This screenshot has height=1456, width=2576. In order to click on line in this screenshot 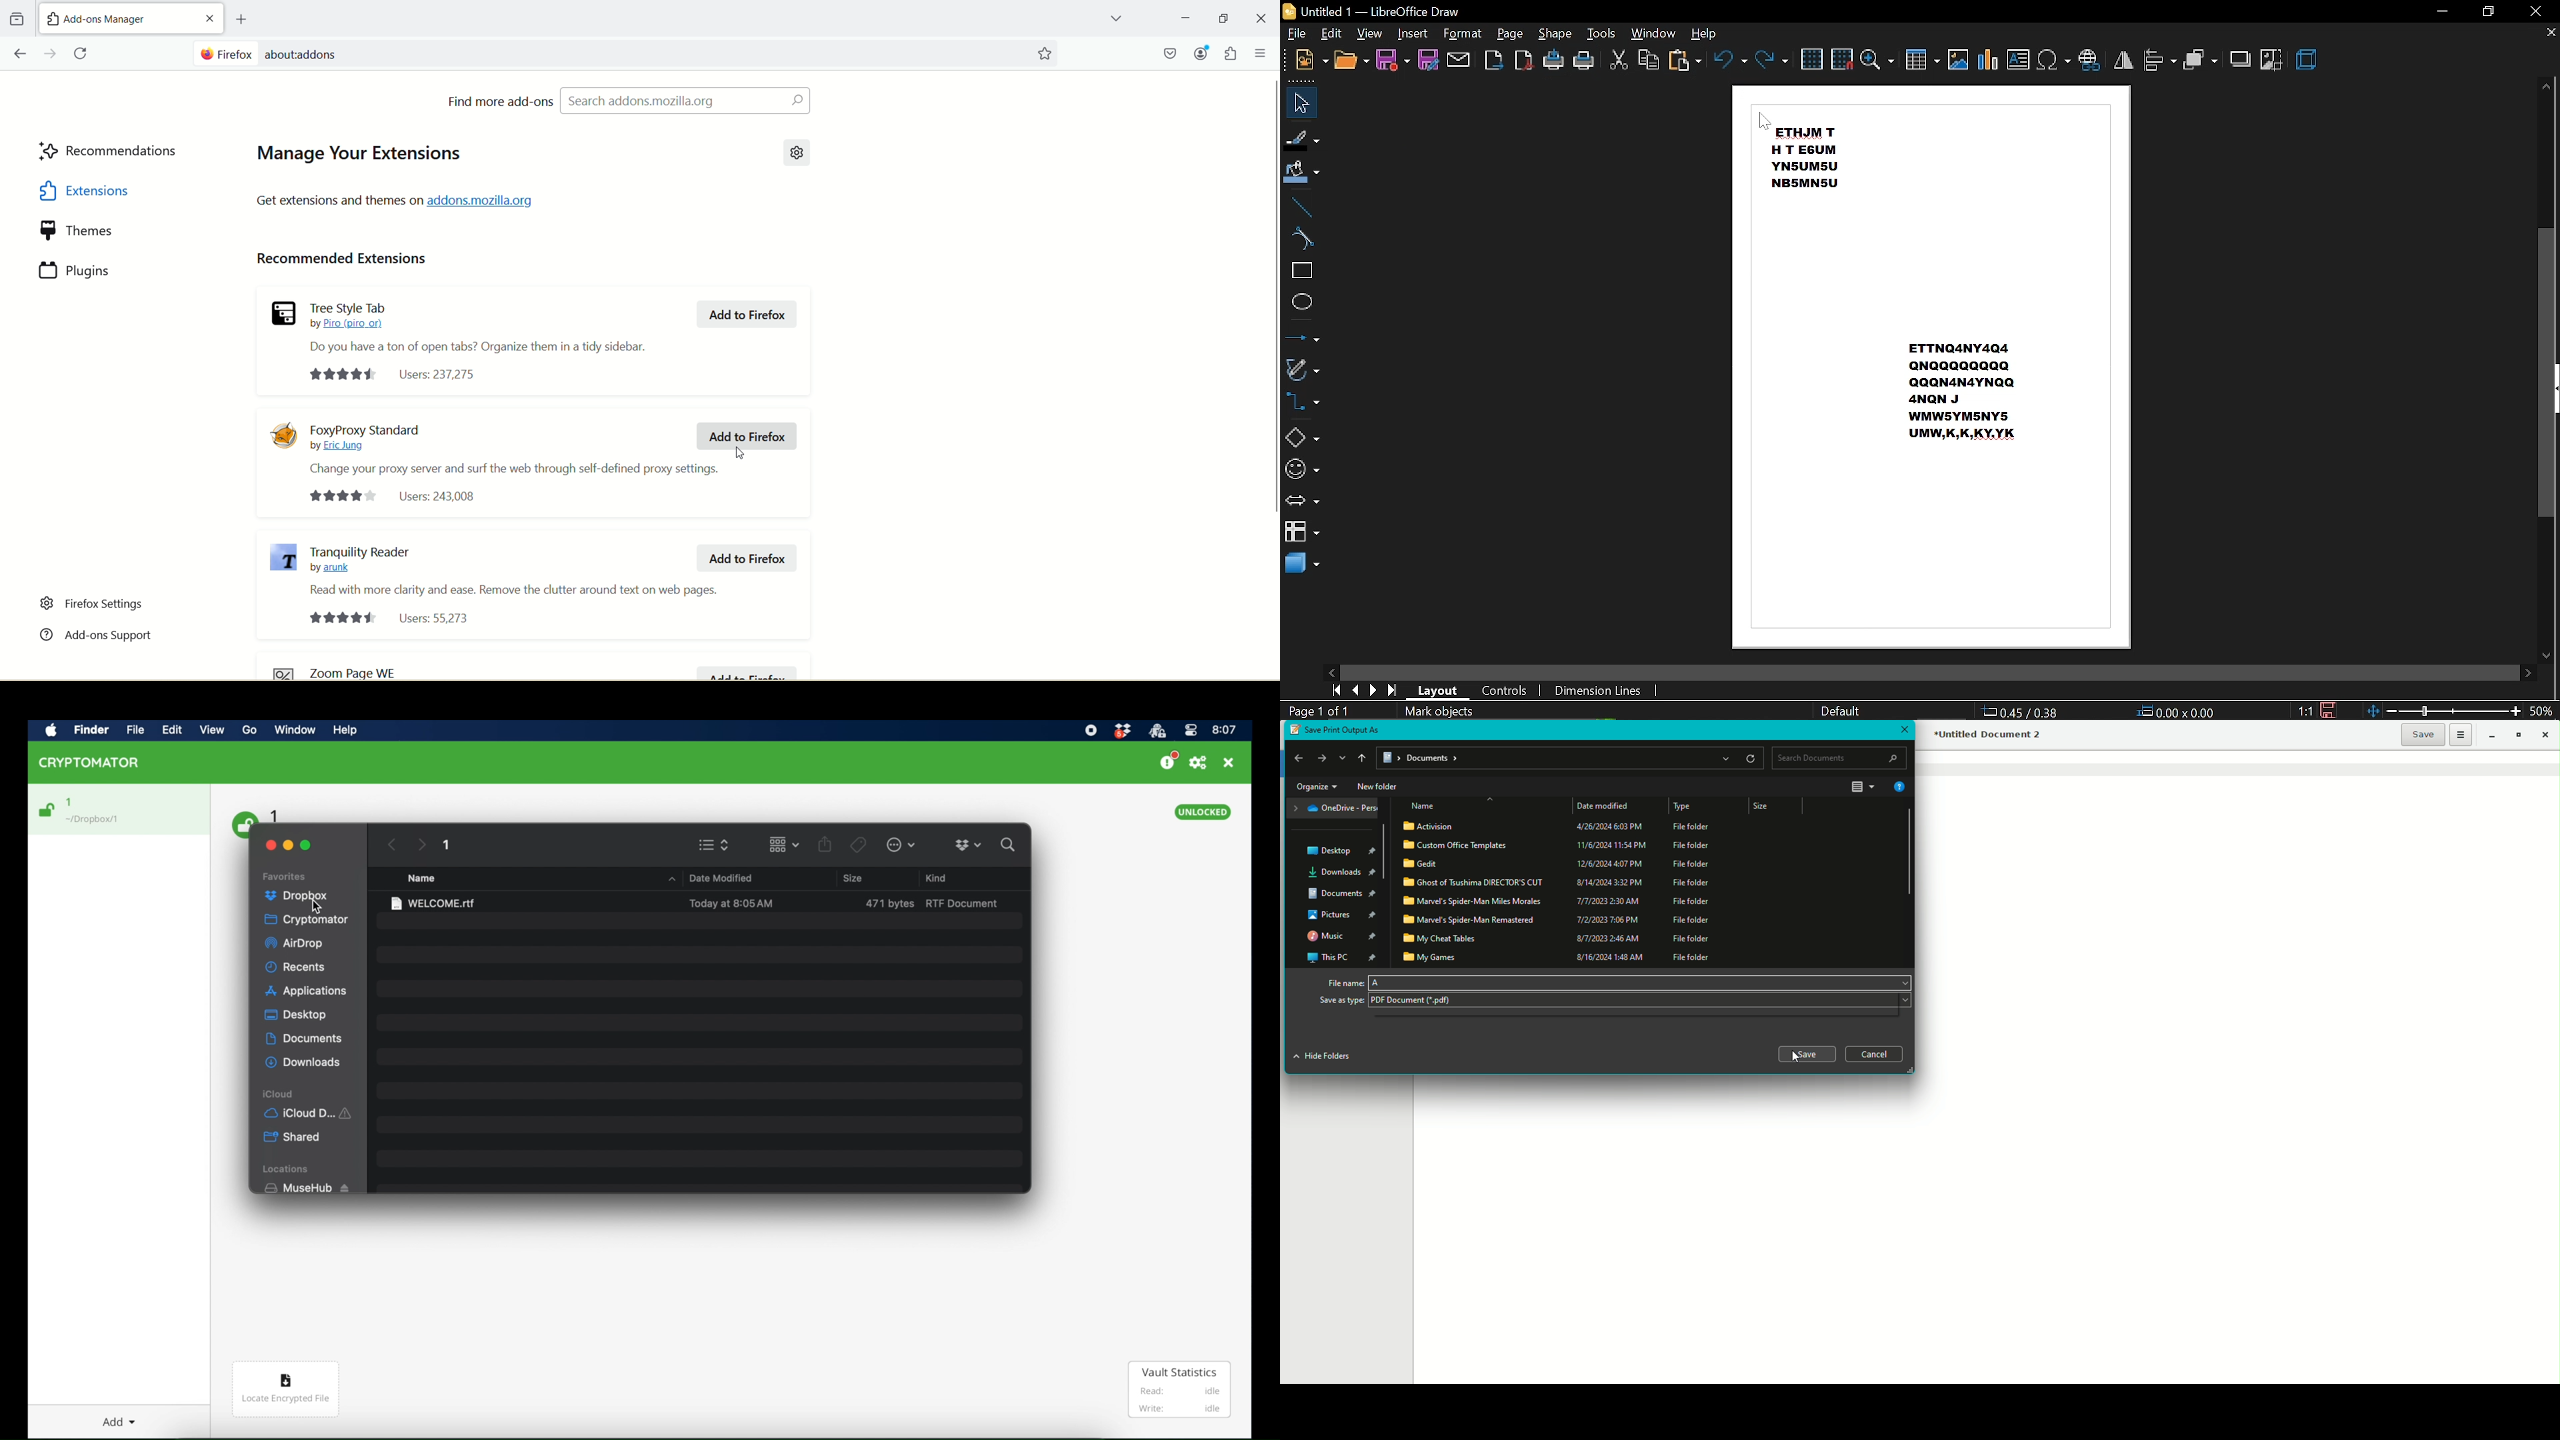, I will do `click(1301, 205)`.